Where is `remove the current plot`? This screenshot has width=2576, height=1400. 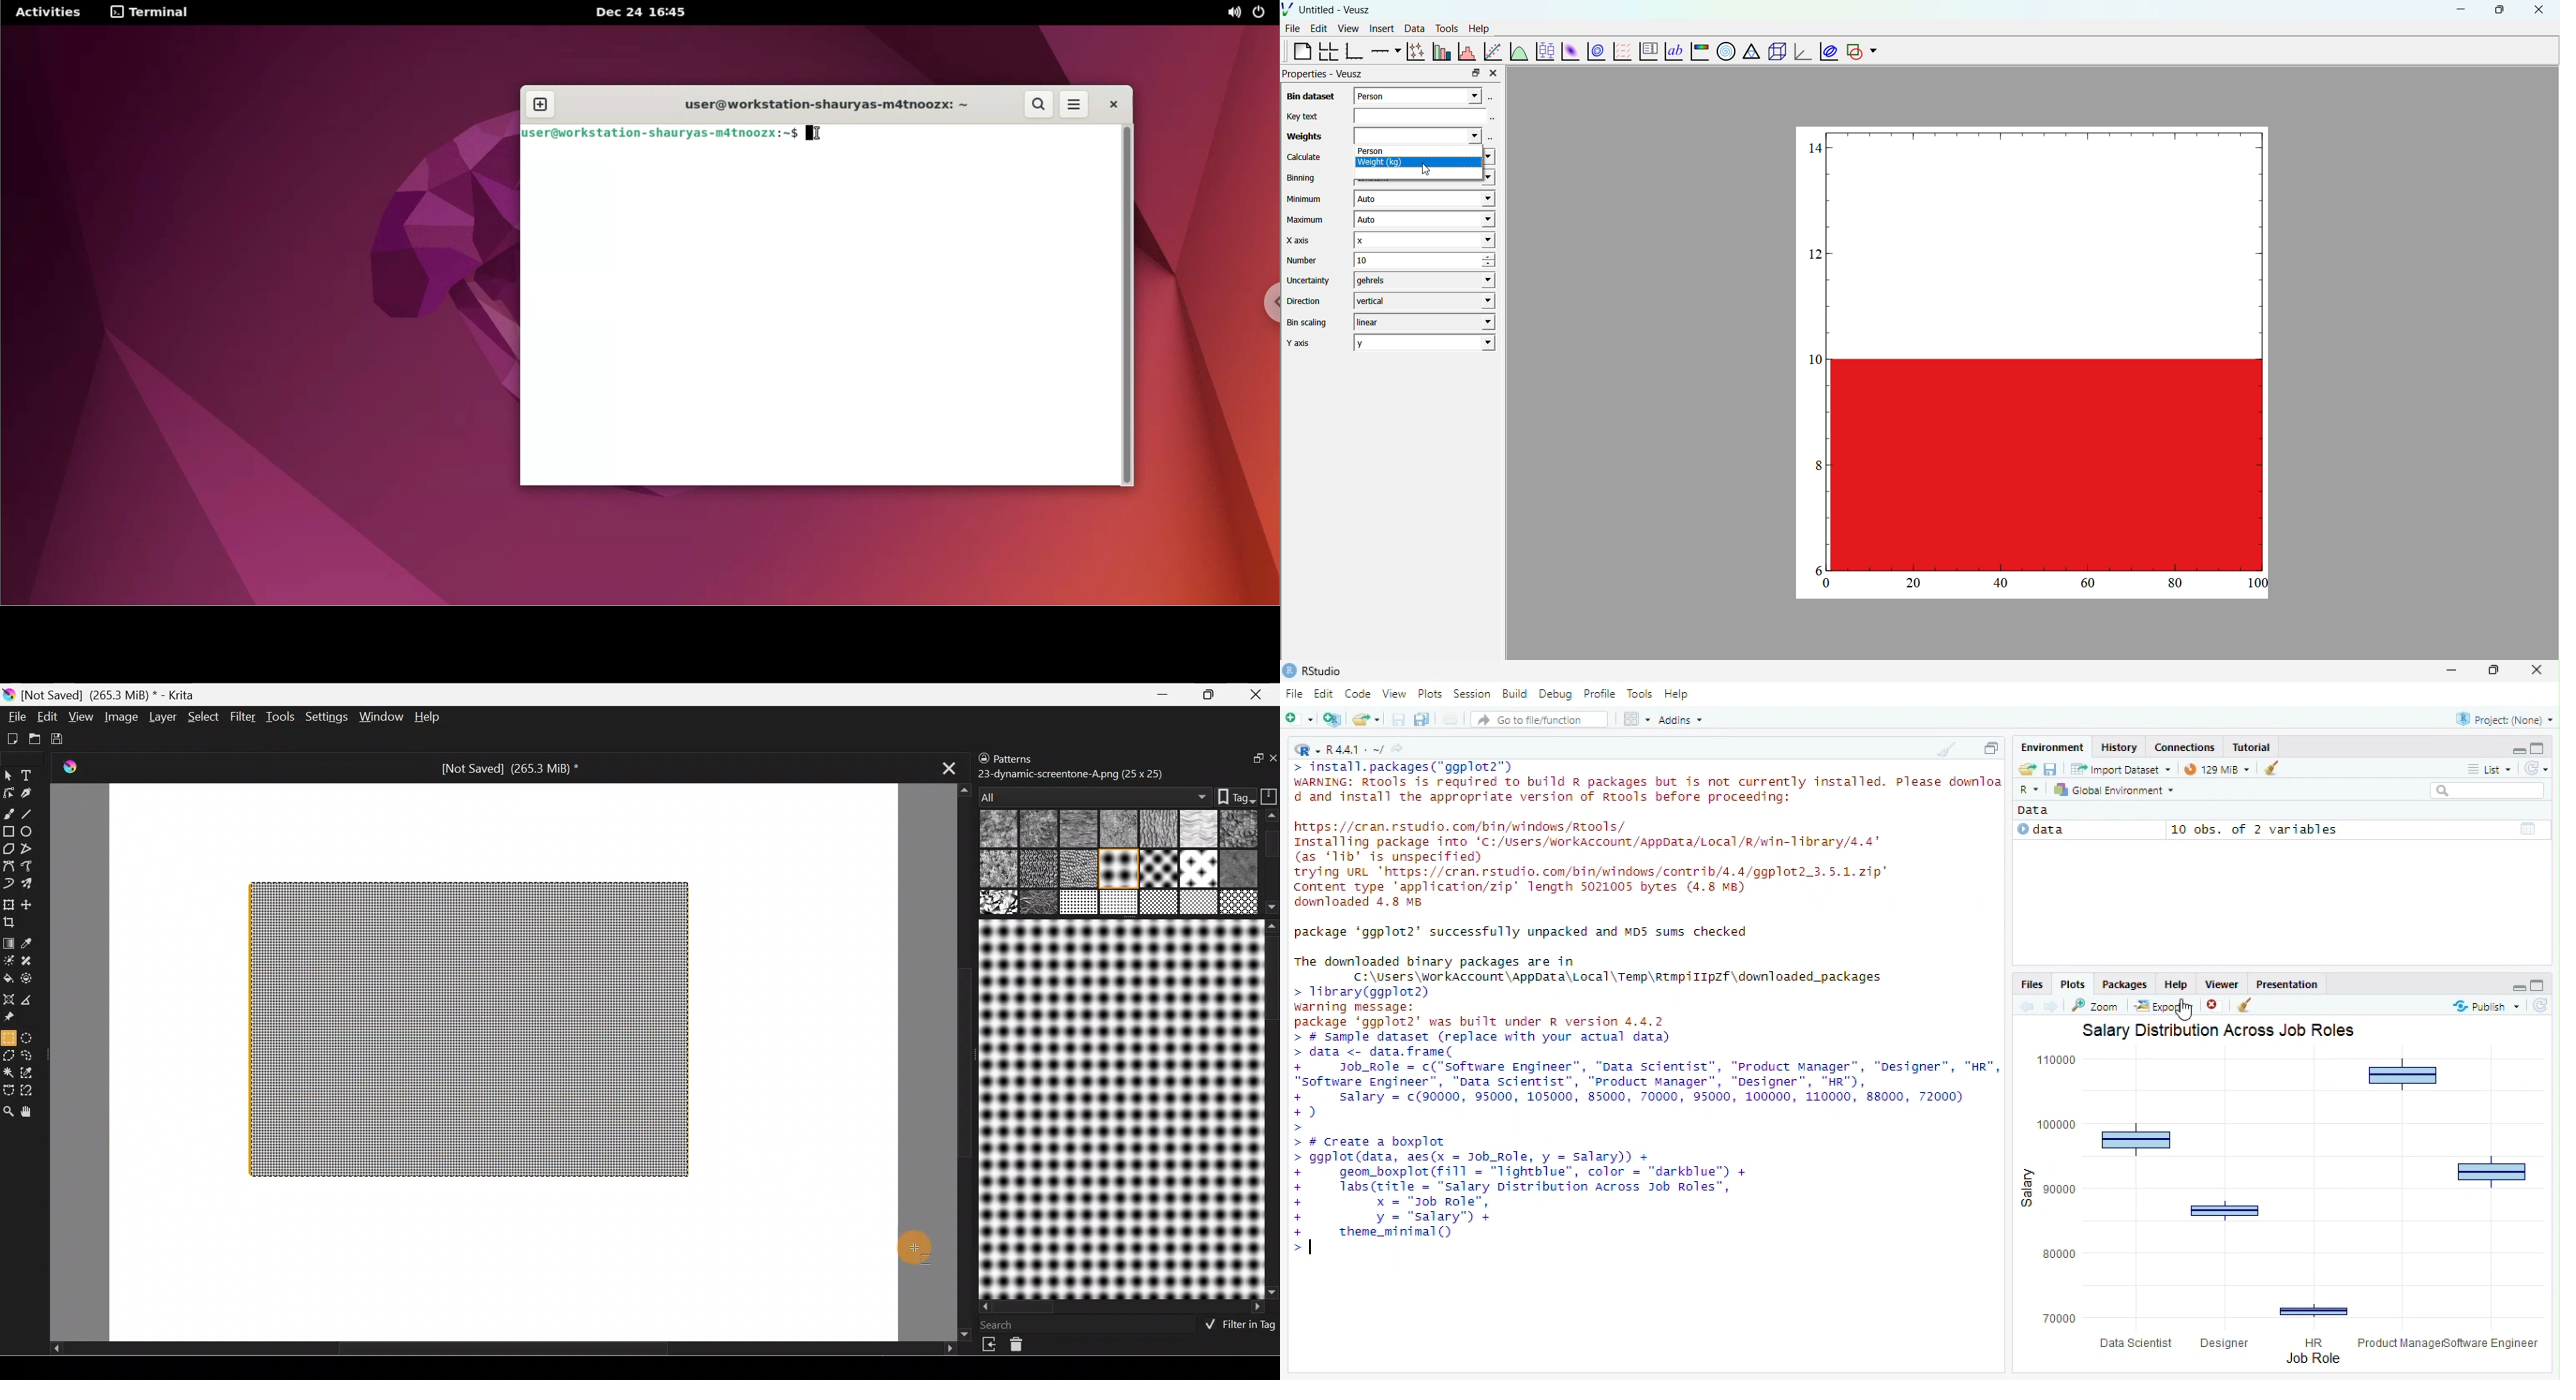 remove the current plot is located at coordinates (2217, 1005).